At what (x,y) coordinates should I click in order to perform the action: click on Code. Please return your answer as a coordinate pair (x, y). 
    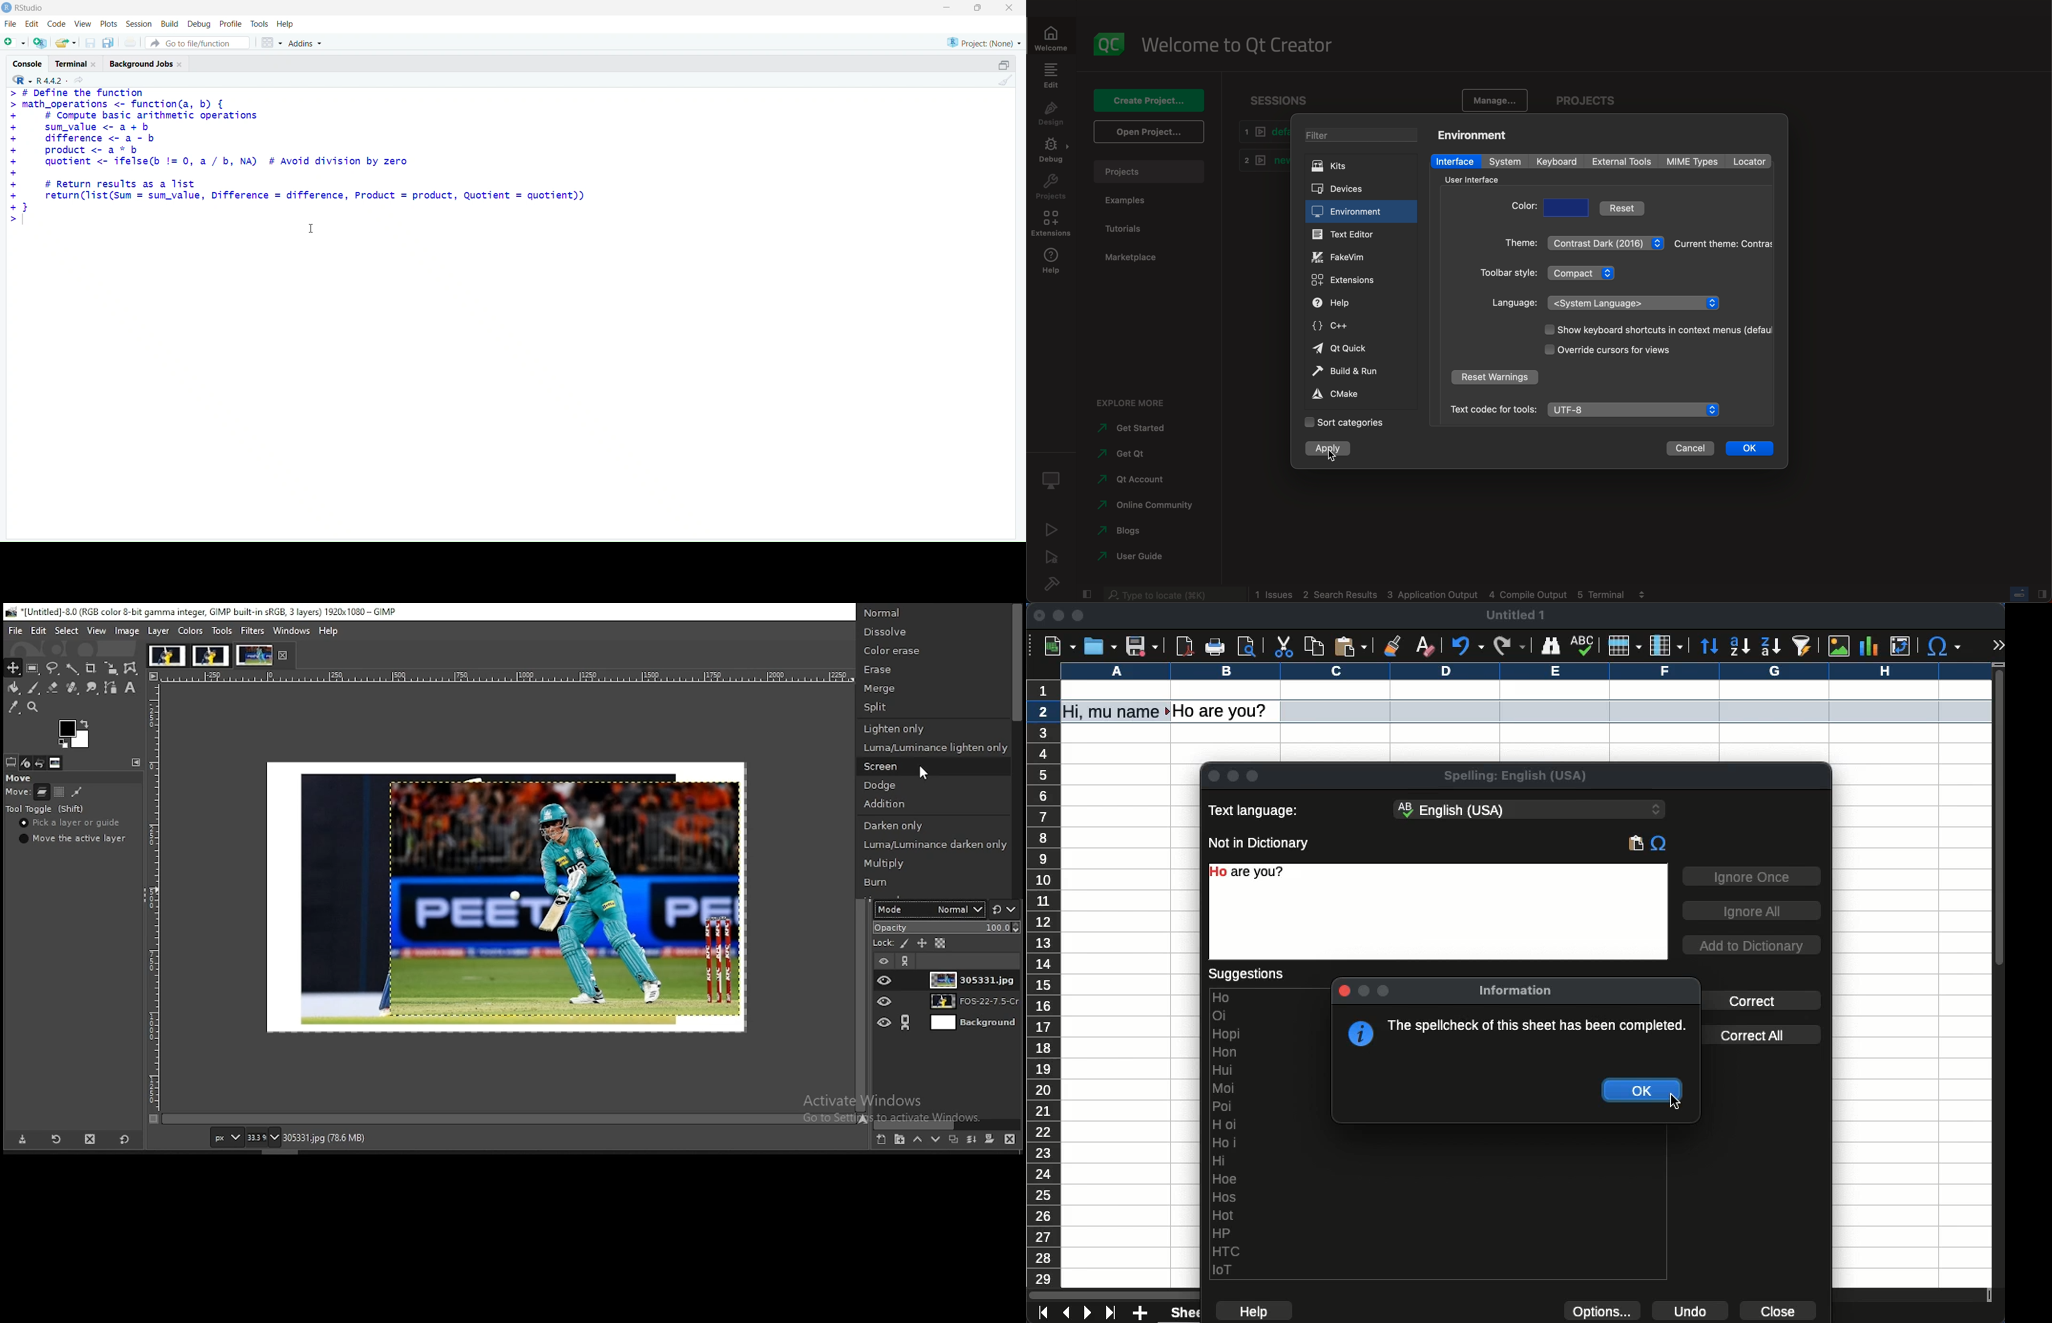
    Looking at the image, I should click on (55, 25).